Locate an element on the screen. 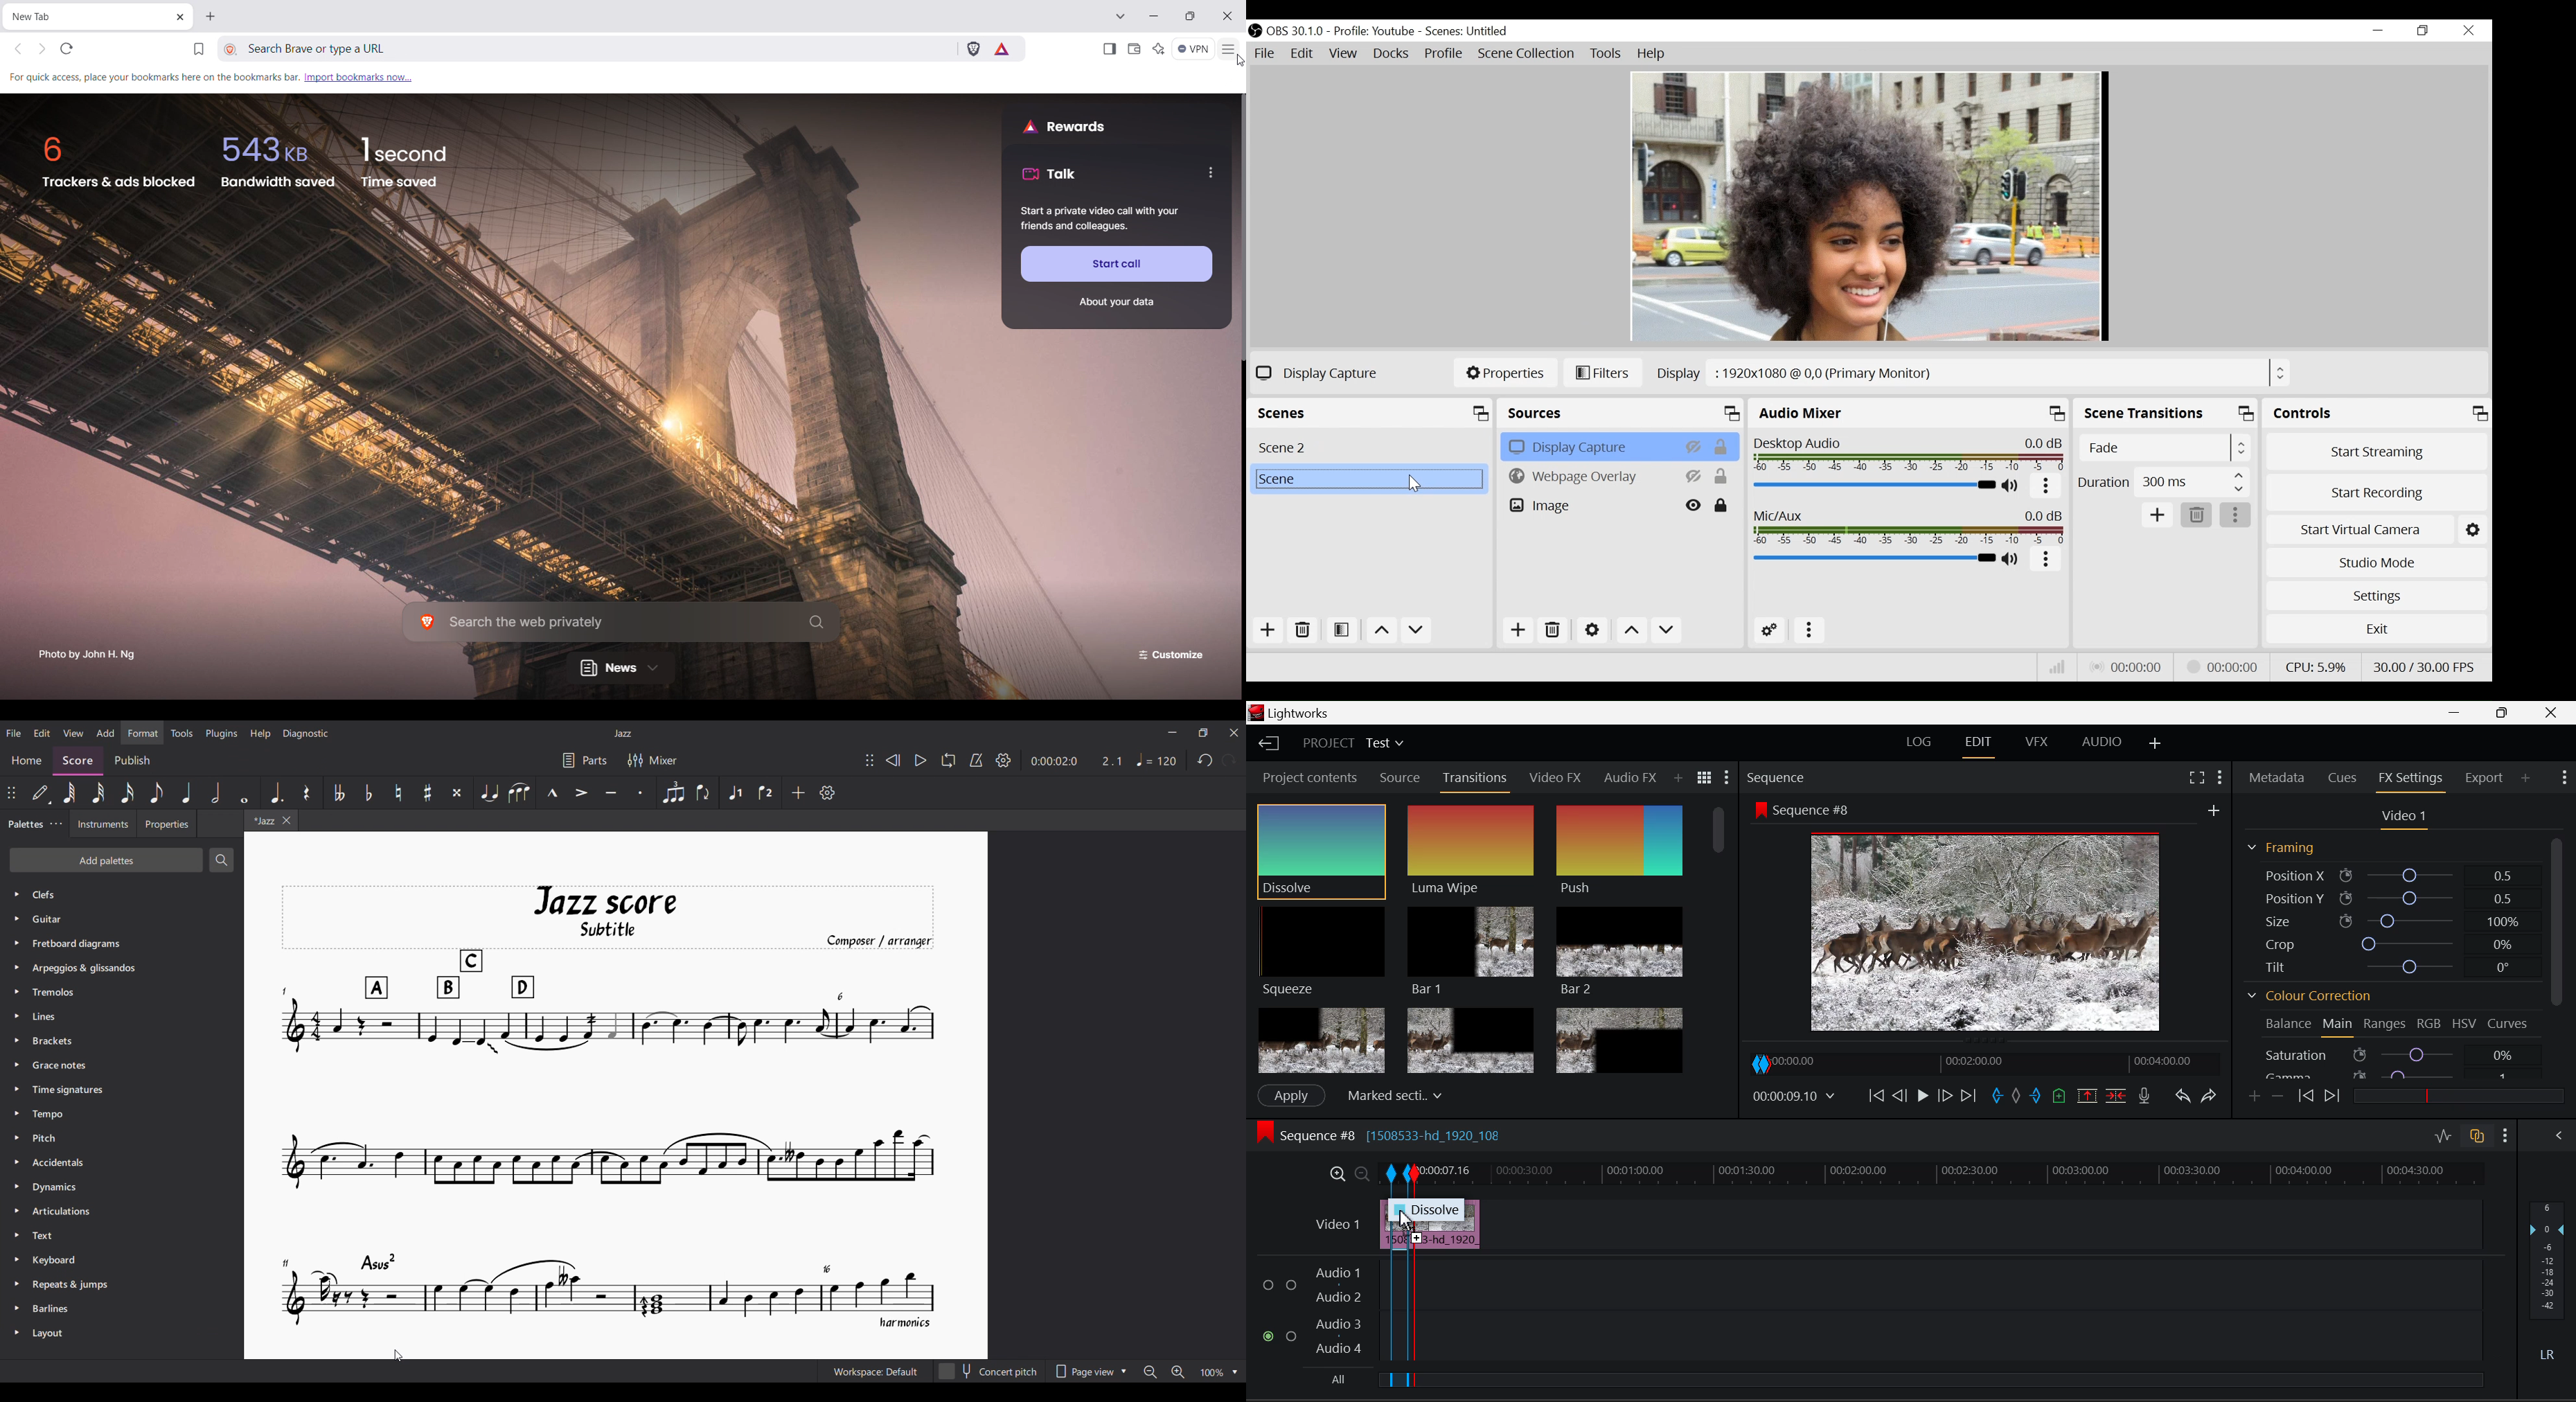  Apply is located at coordinates (1292, 1096).